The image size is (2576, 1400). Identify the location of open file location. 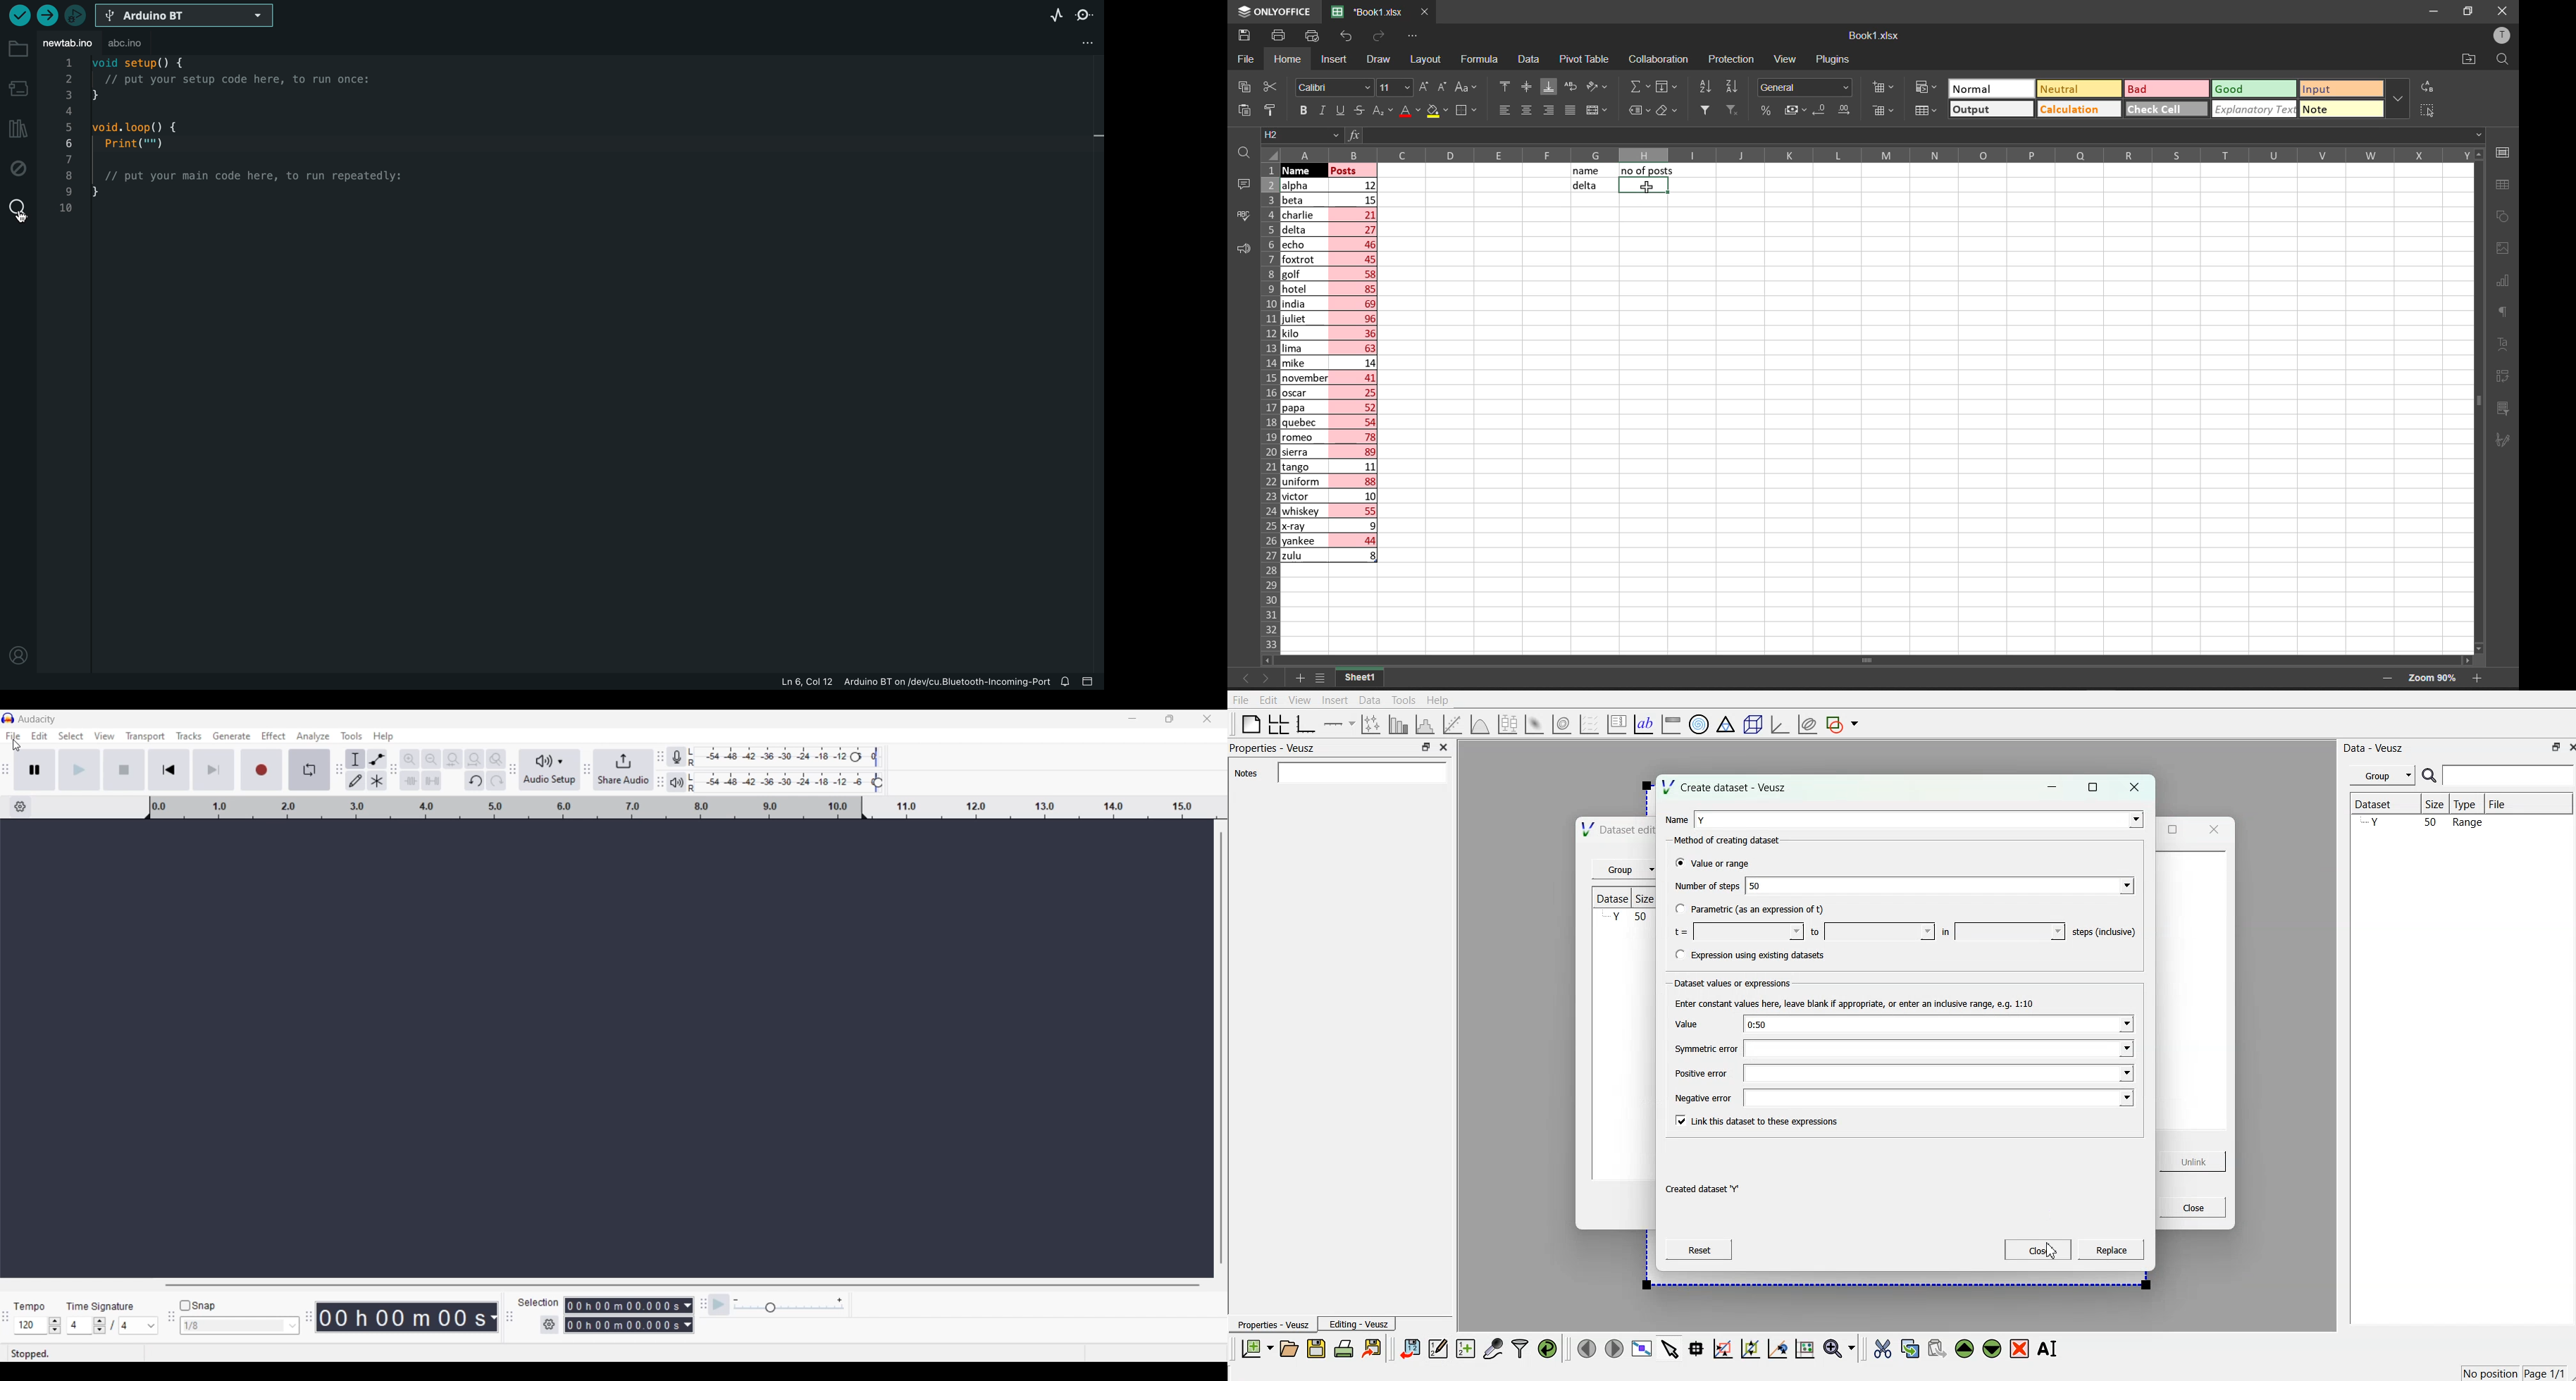
(2471, 58).